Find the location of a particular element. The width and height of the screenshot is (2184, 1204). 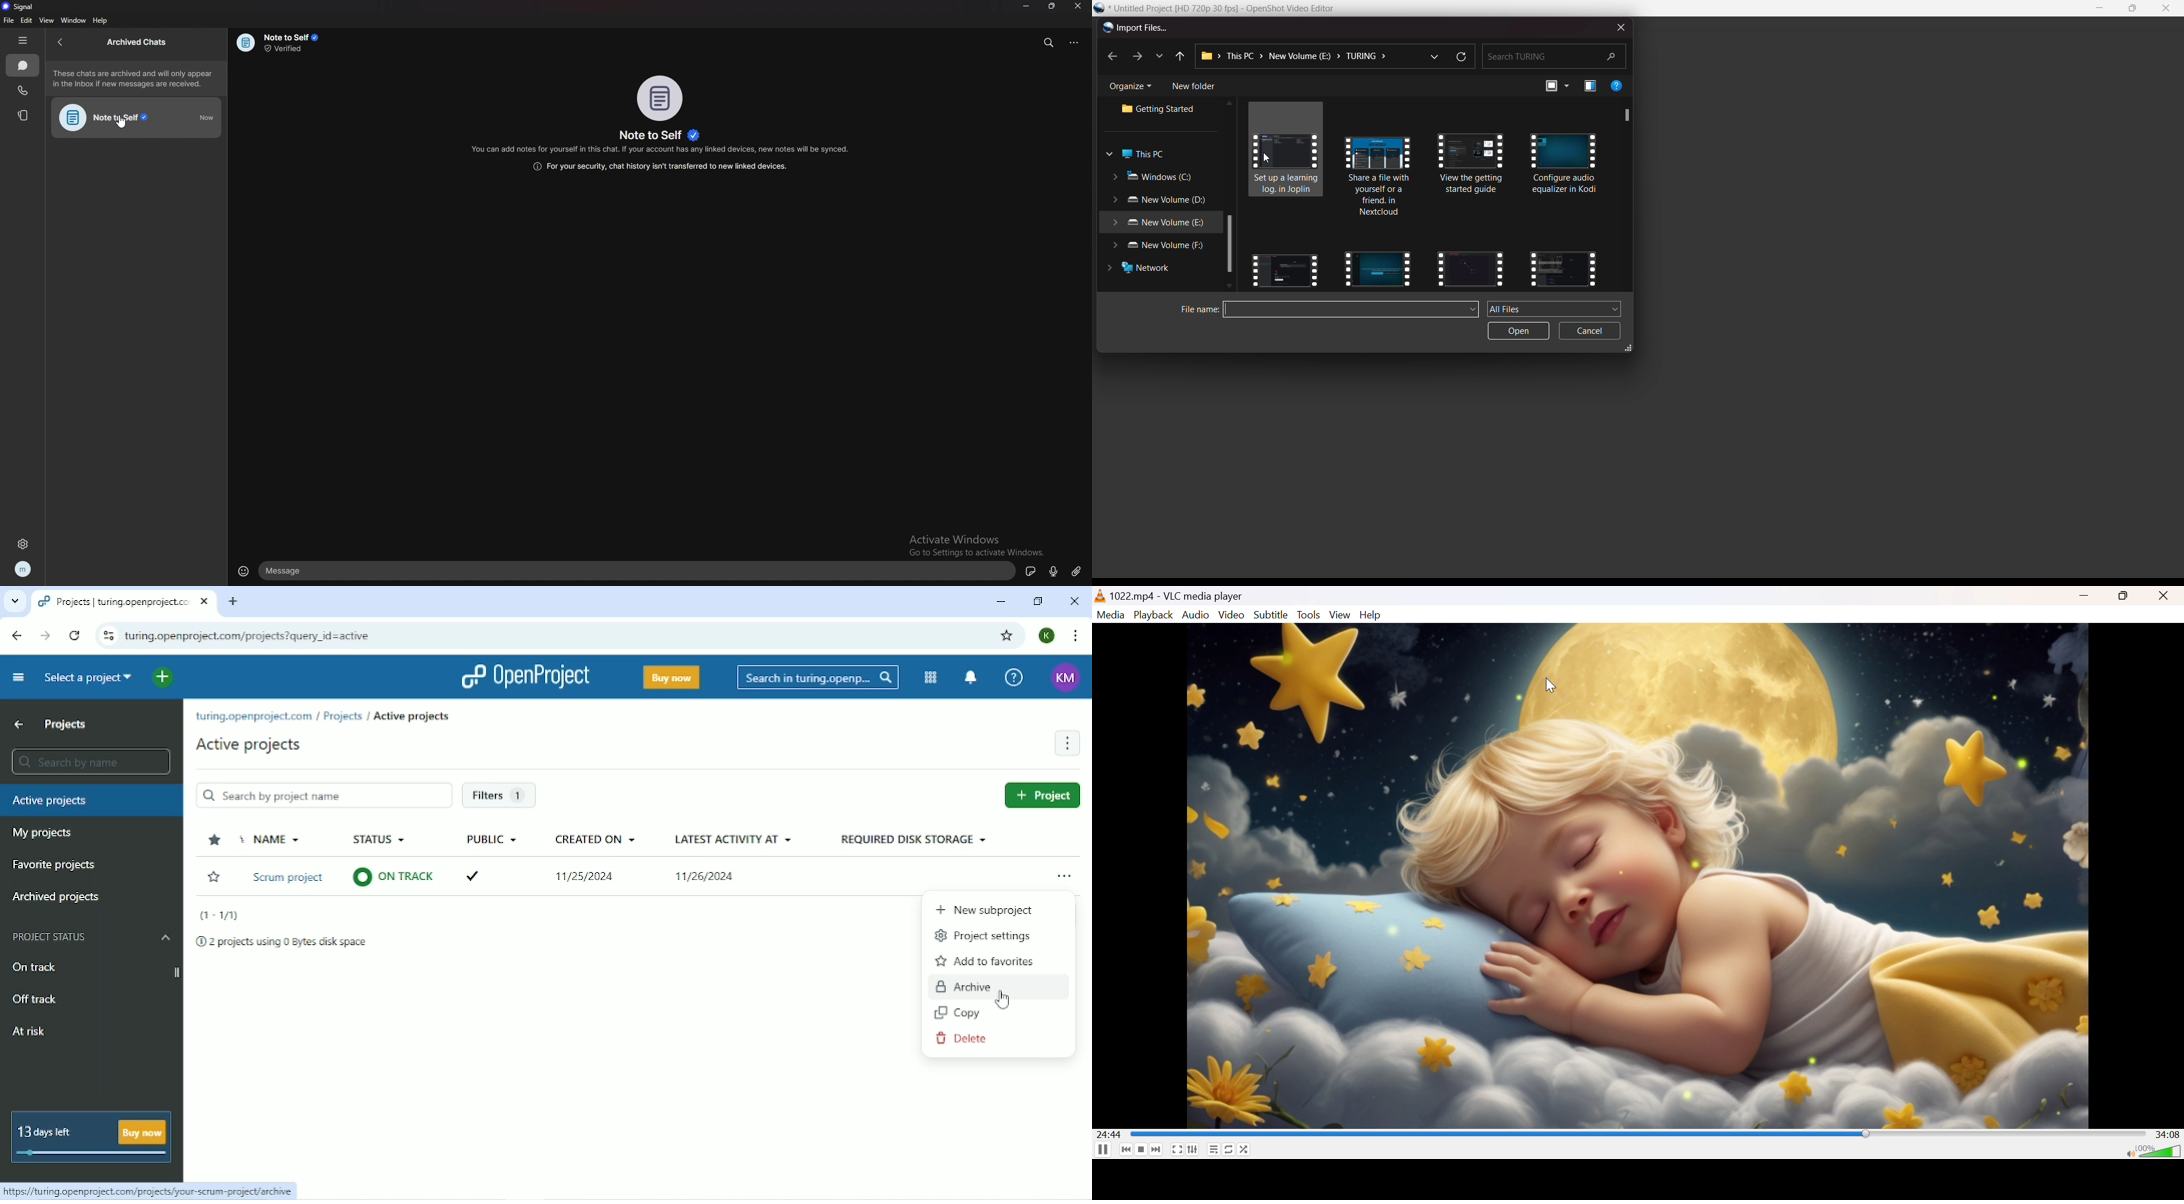

maximise is located at coordinates (2134, 9).